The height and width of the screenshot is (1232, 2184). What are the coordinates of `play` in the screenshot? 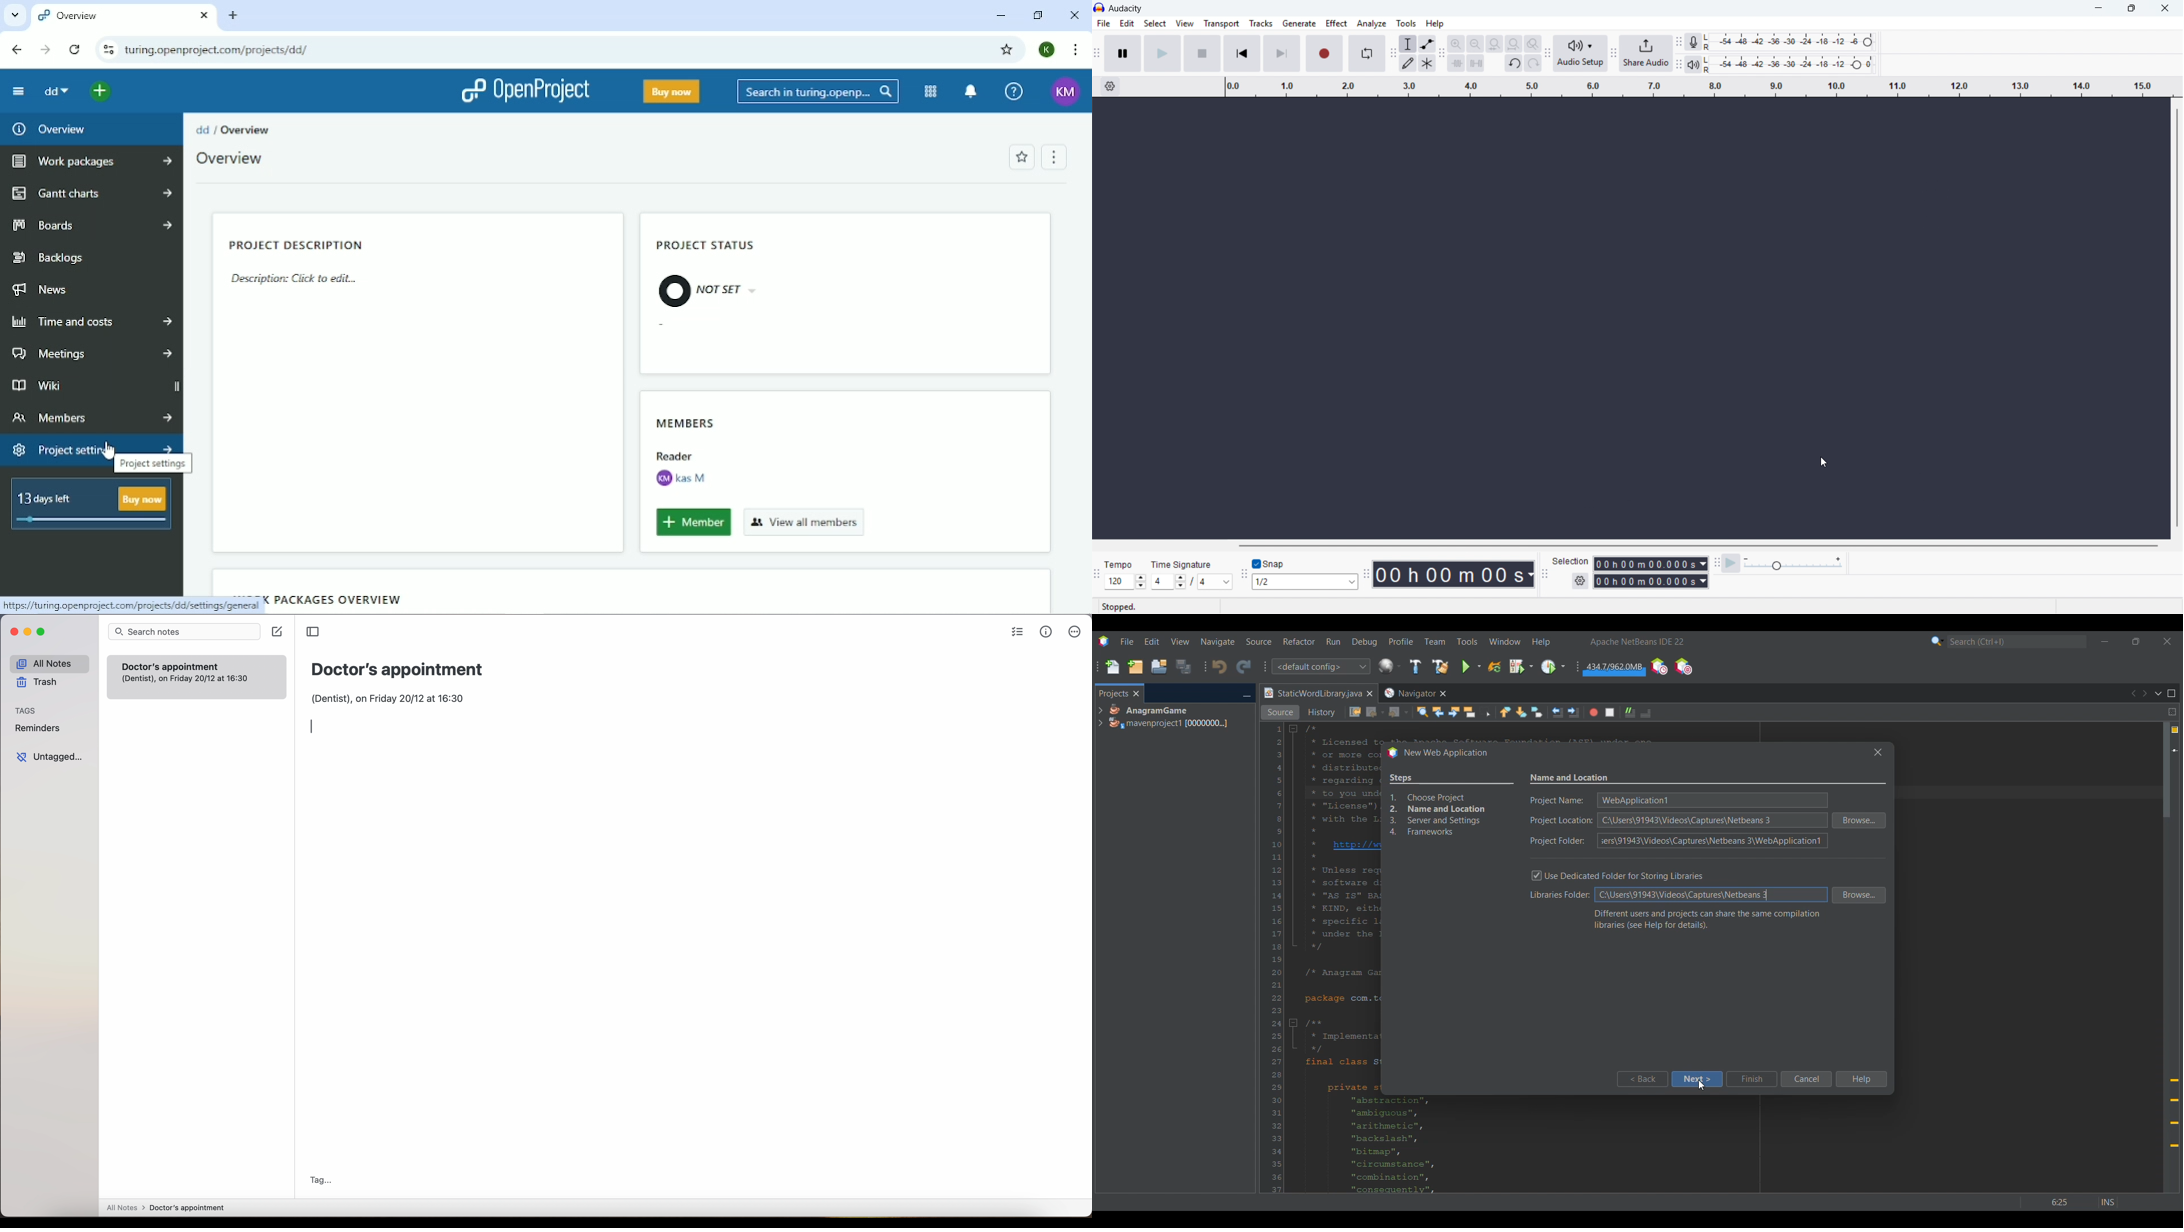 It's located at (1162, 53).